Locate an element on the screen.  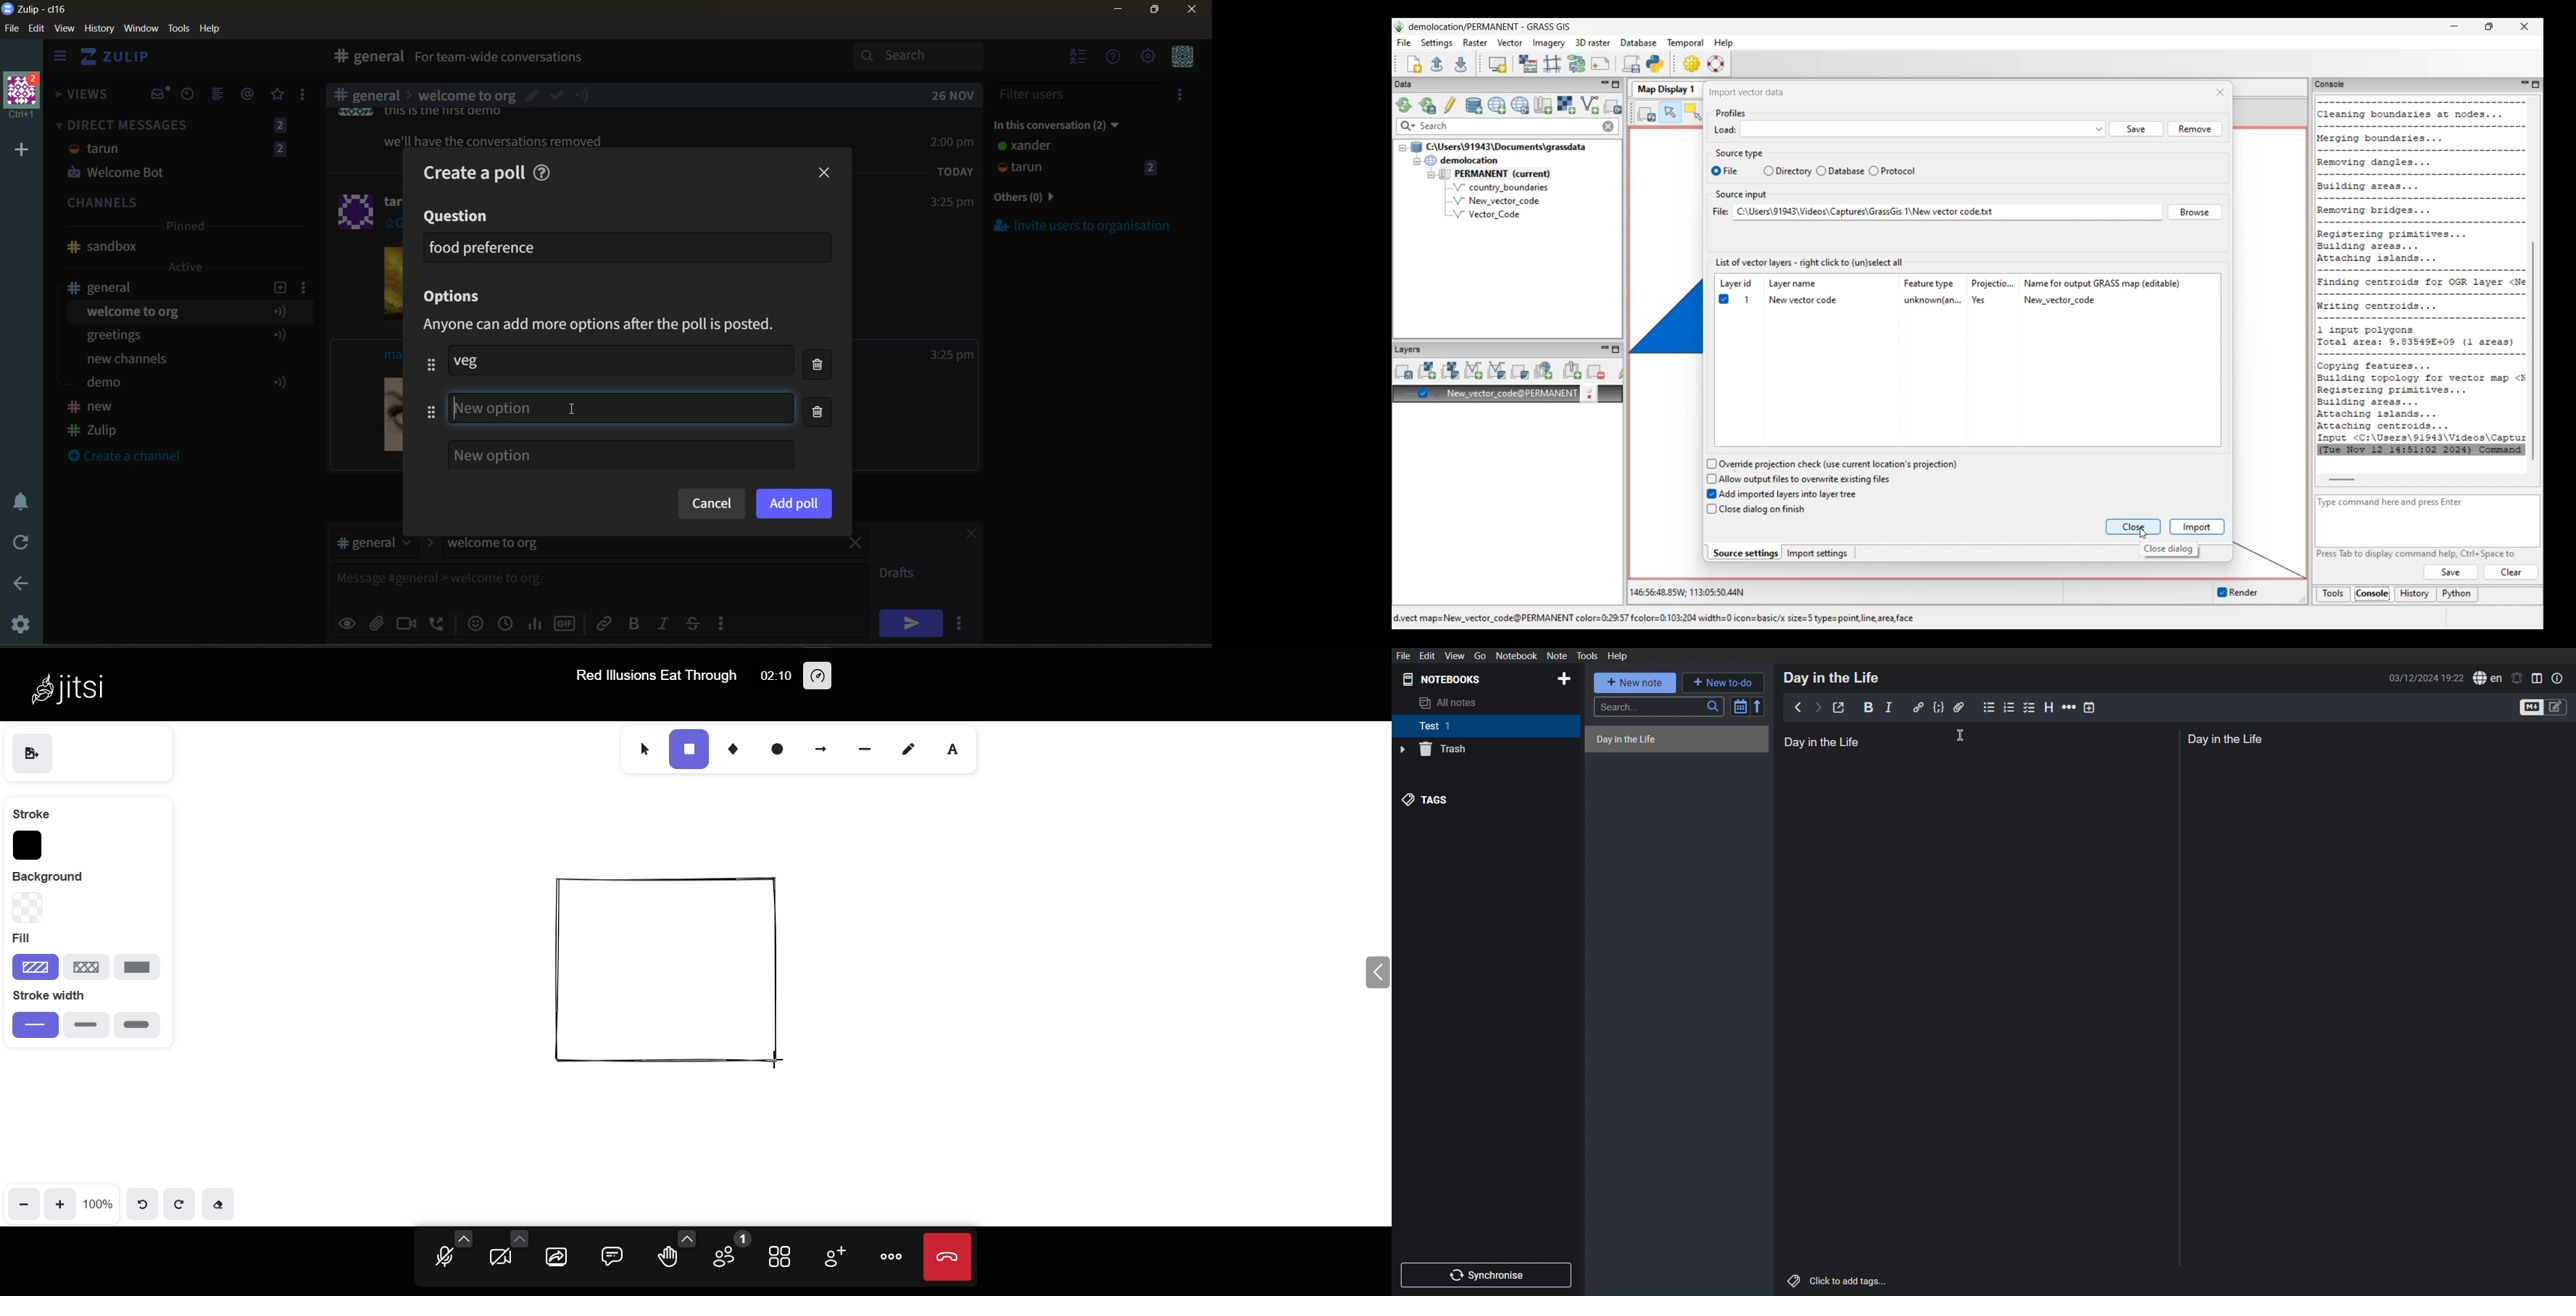
help menu is located at coordinates (1115, 58).